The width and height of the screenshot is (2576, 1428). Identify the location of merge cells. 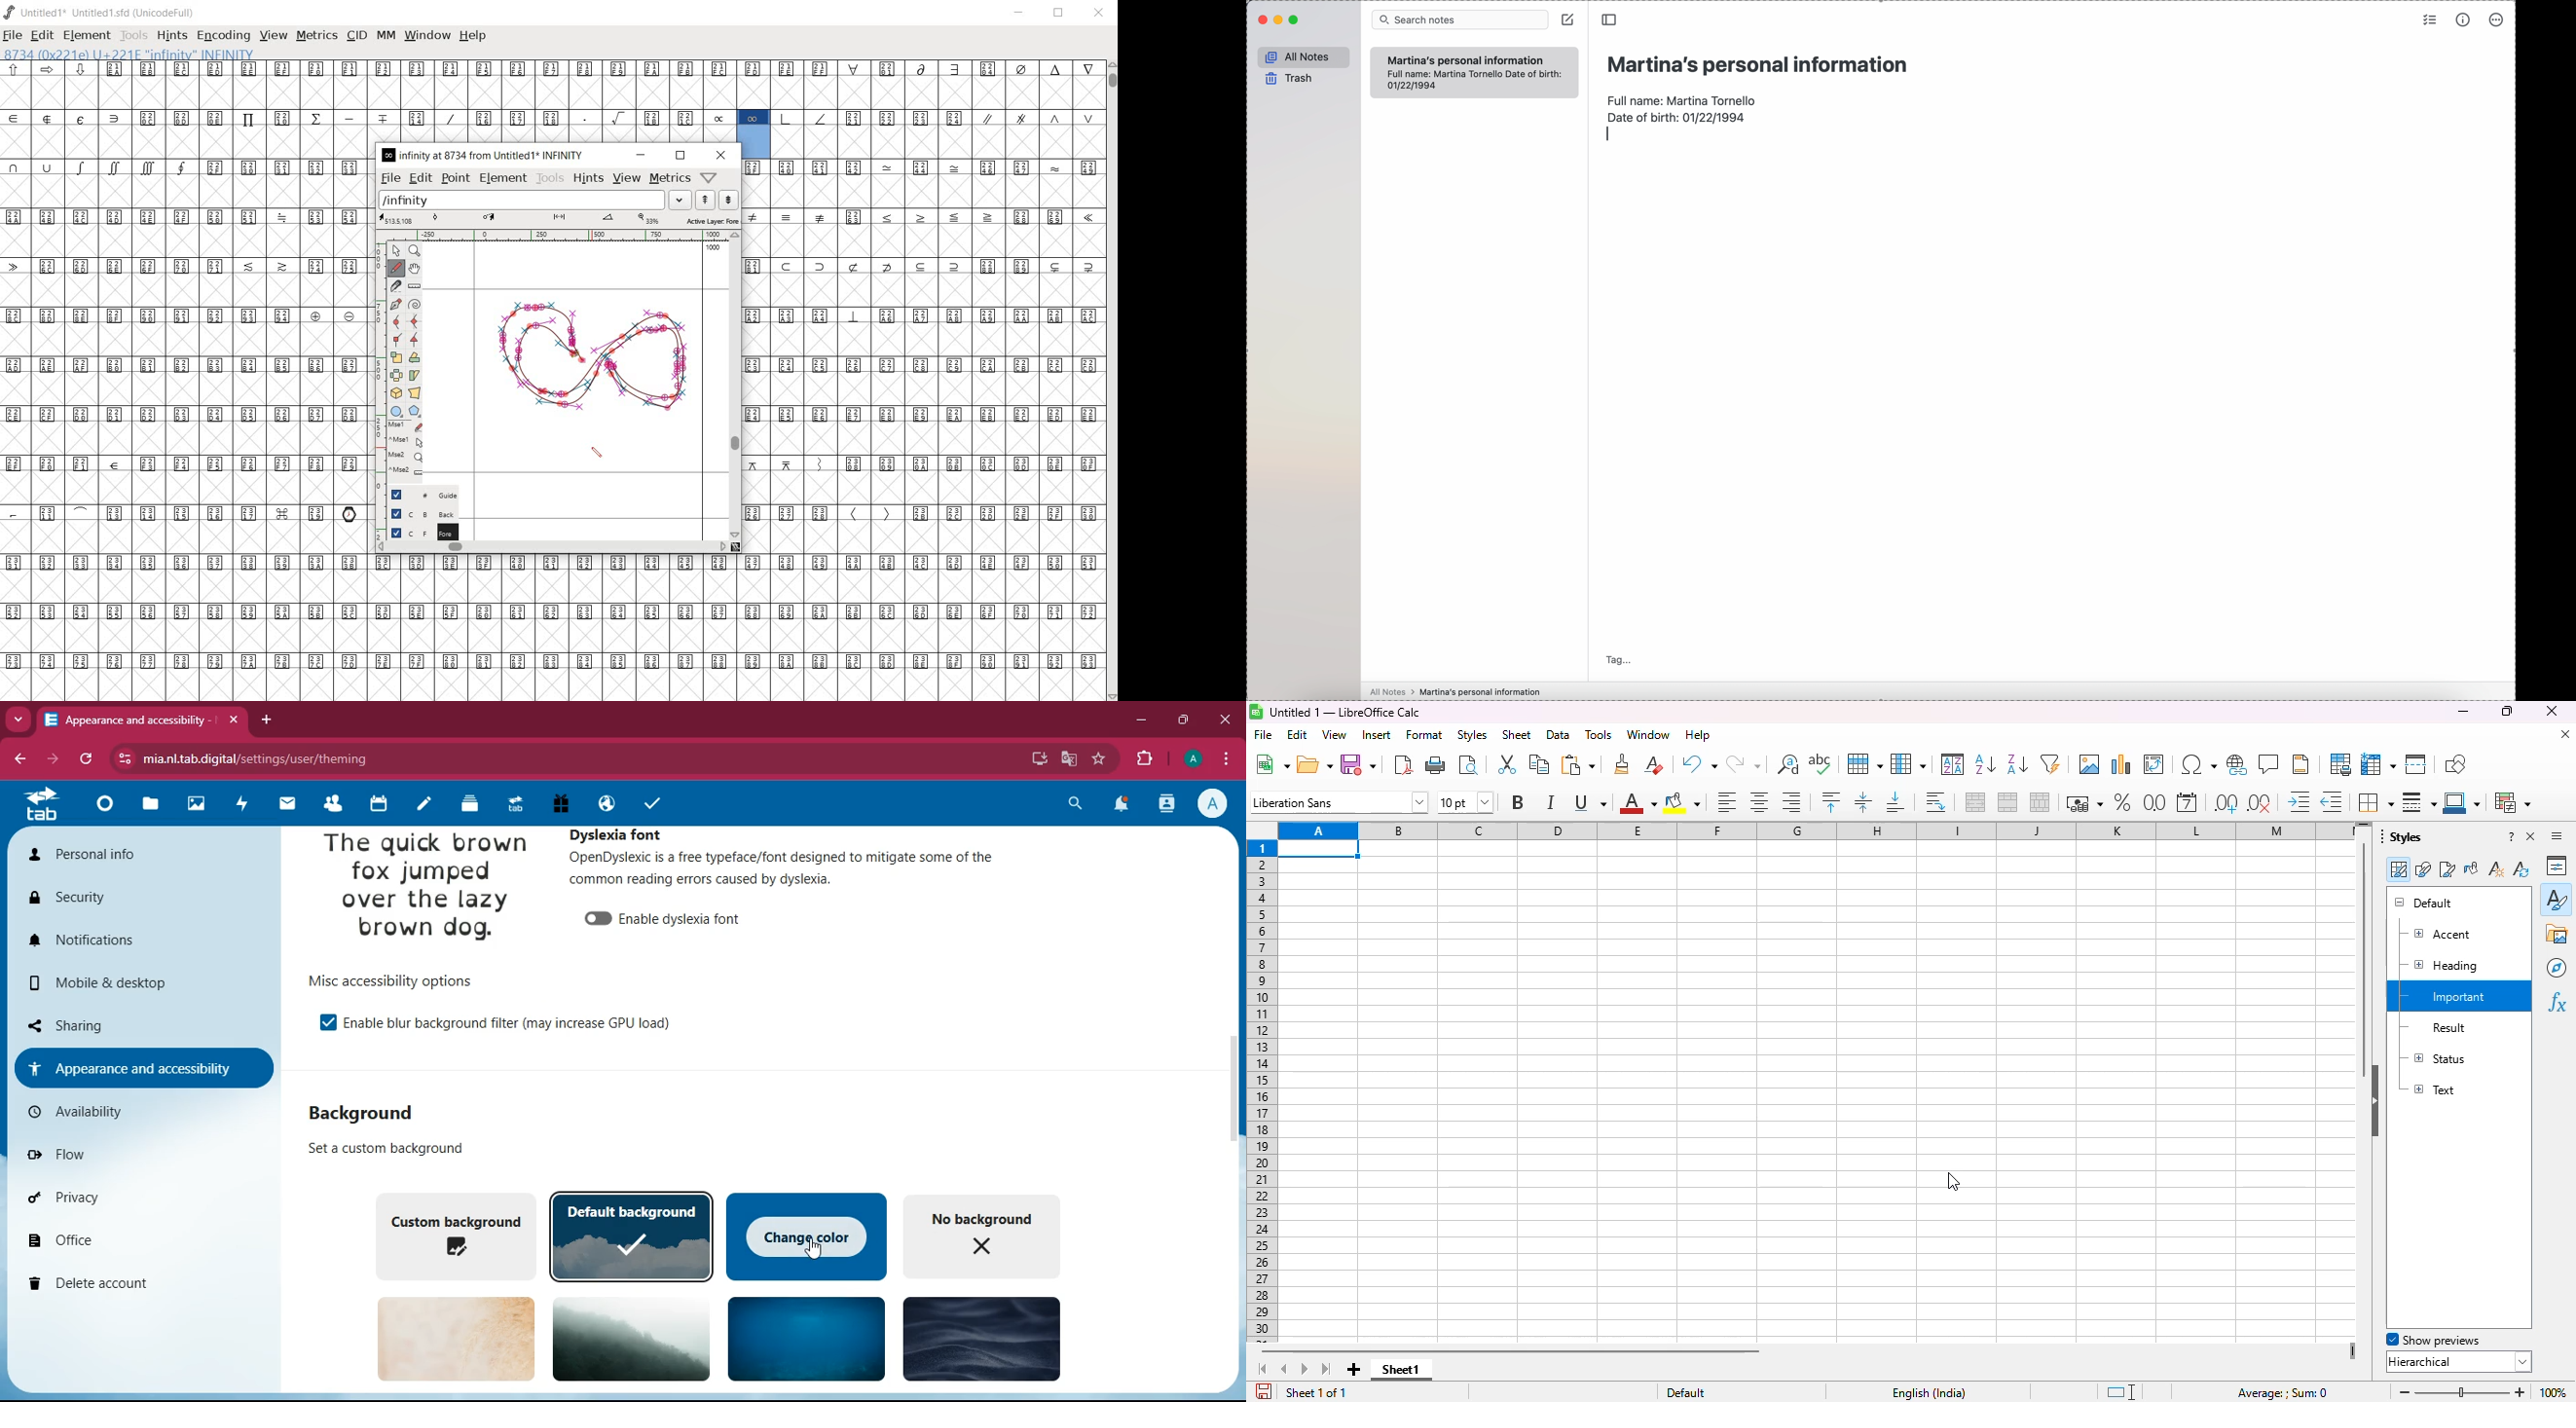
(2007, 802).